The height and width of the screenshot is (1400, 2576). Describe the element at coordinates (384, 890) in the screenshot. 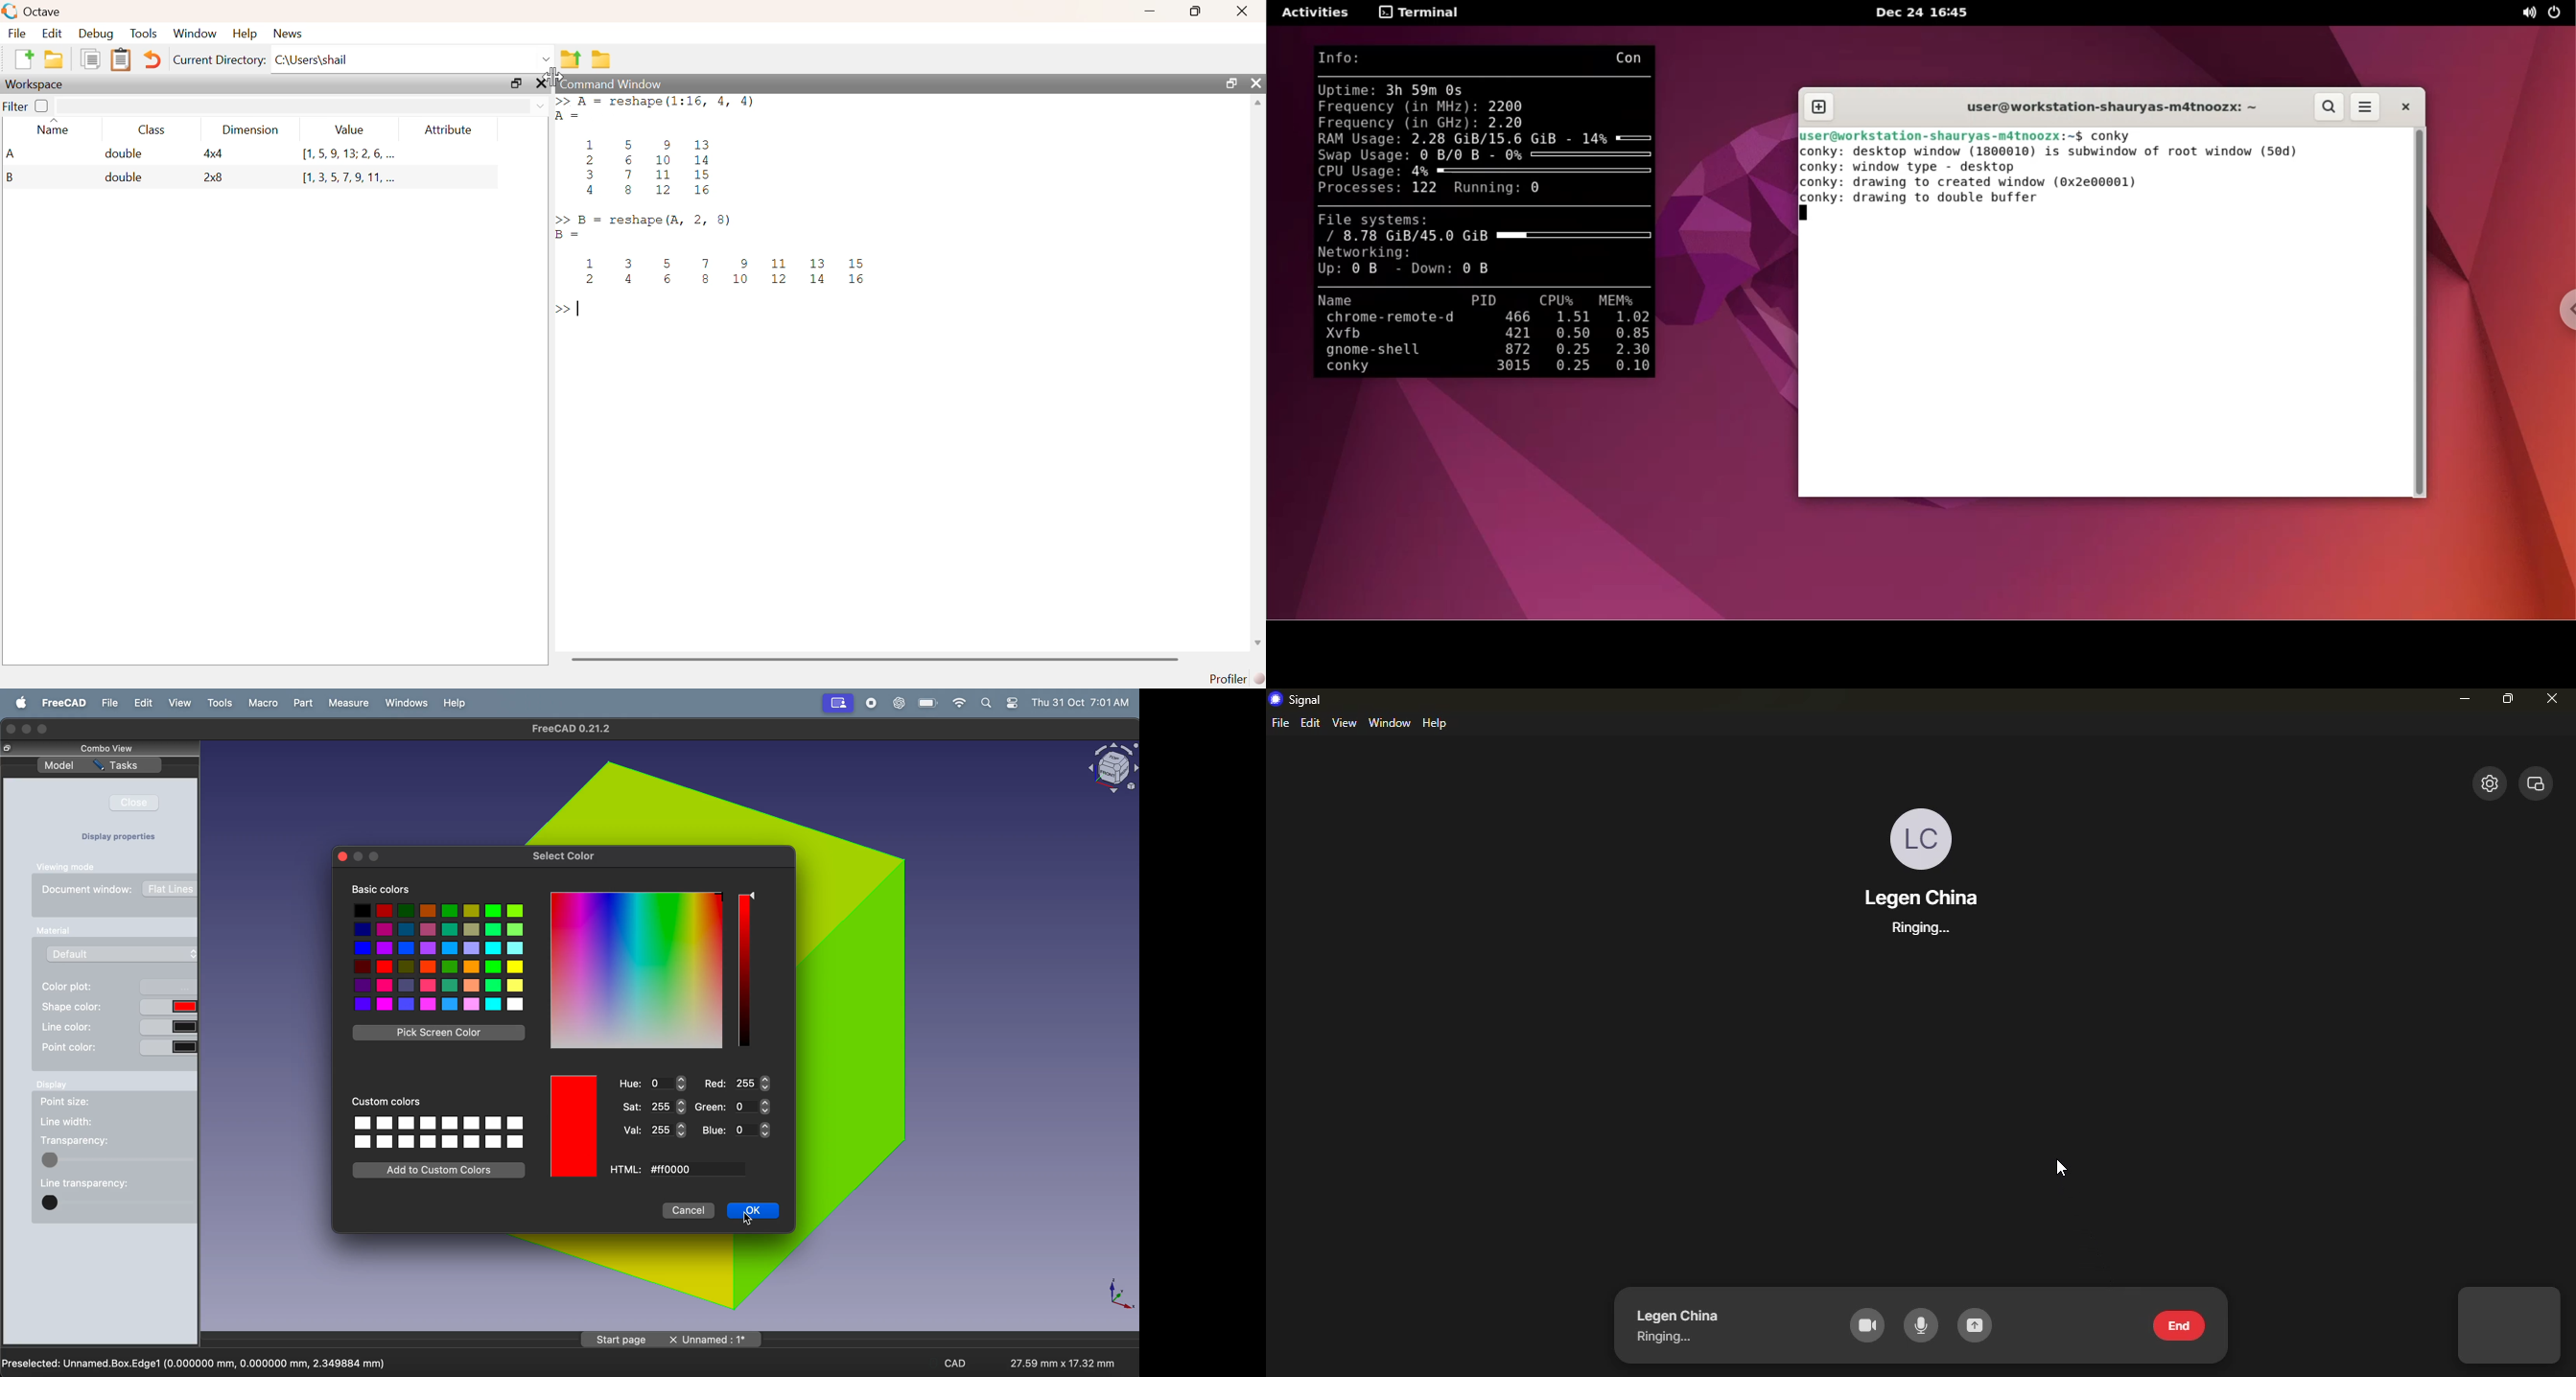

I see `basic color` at that location.